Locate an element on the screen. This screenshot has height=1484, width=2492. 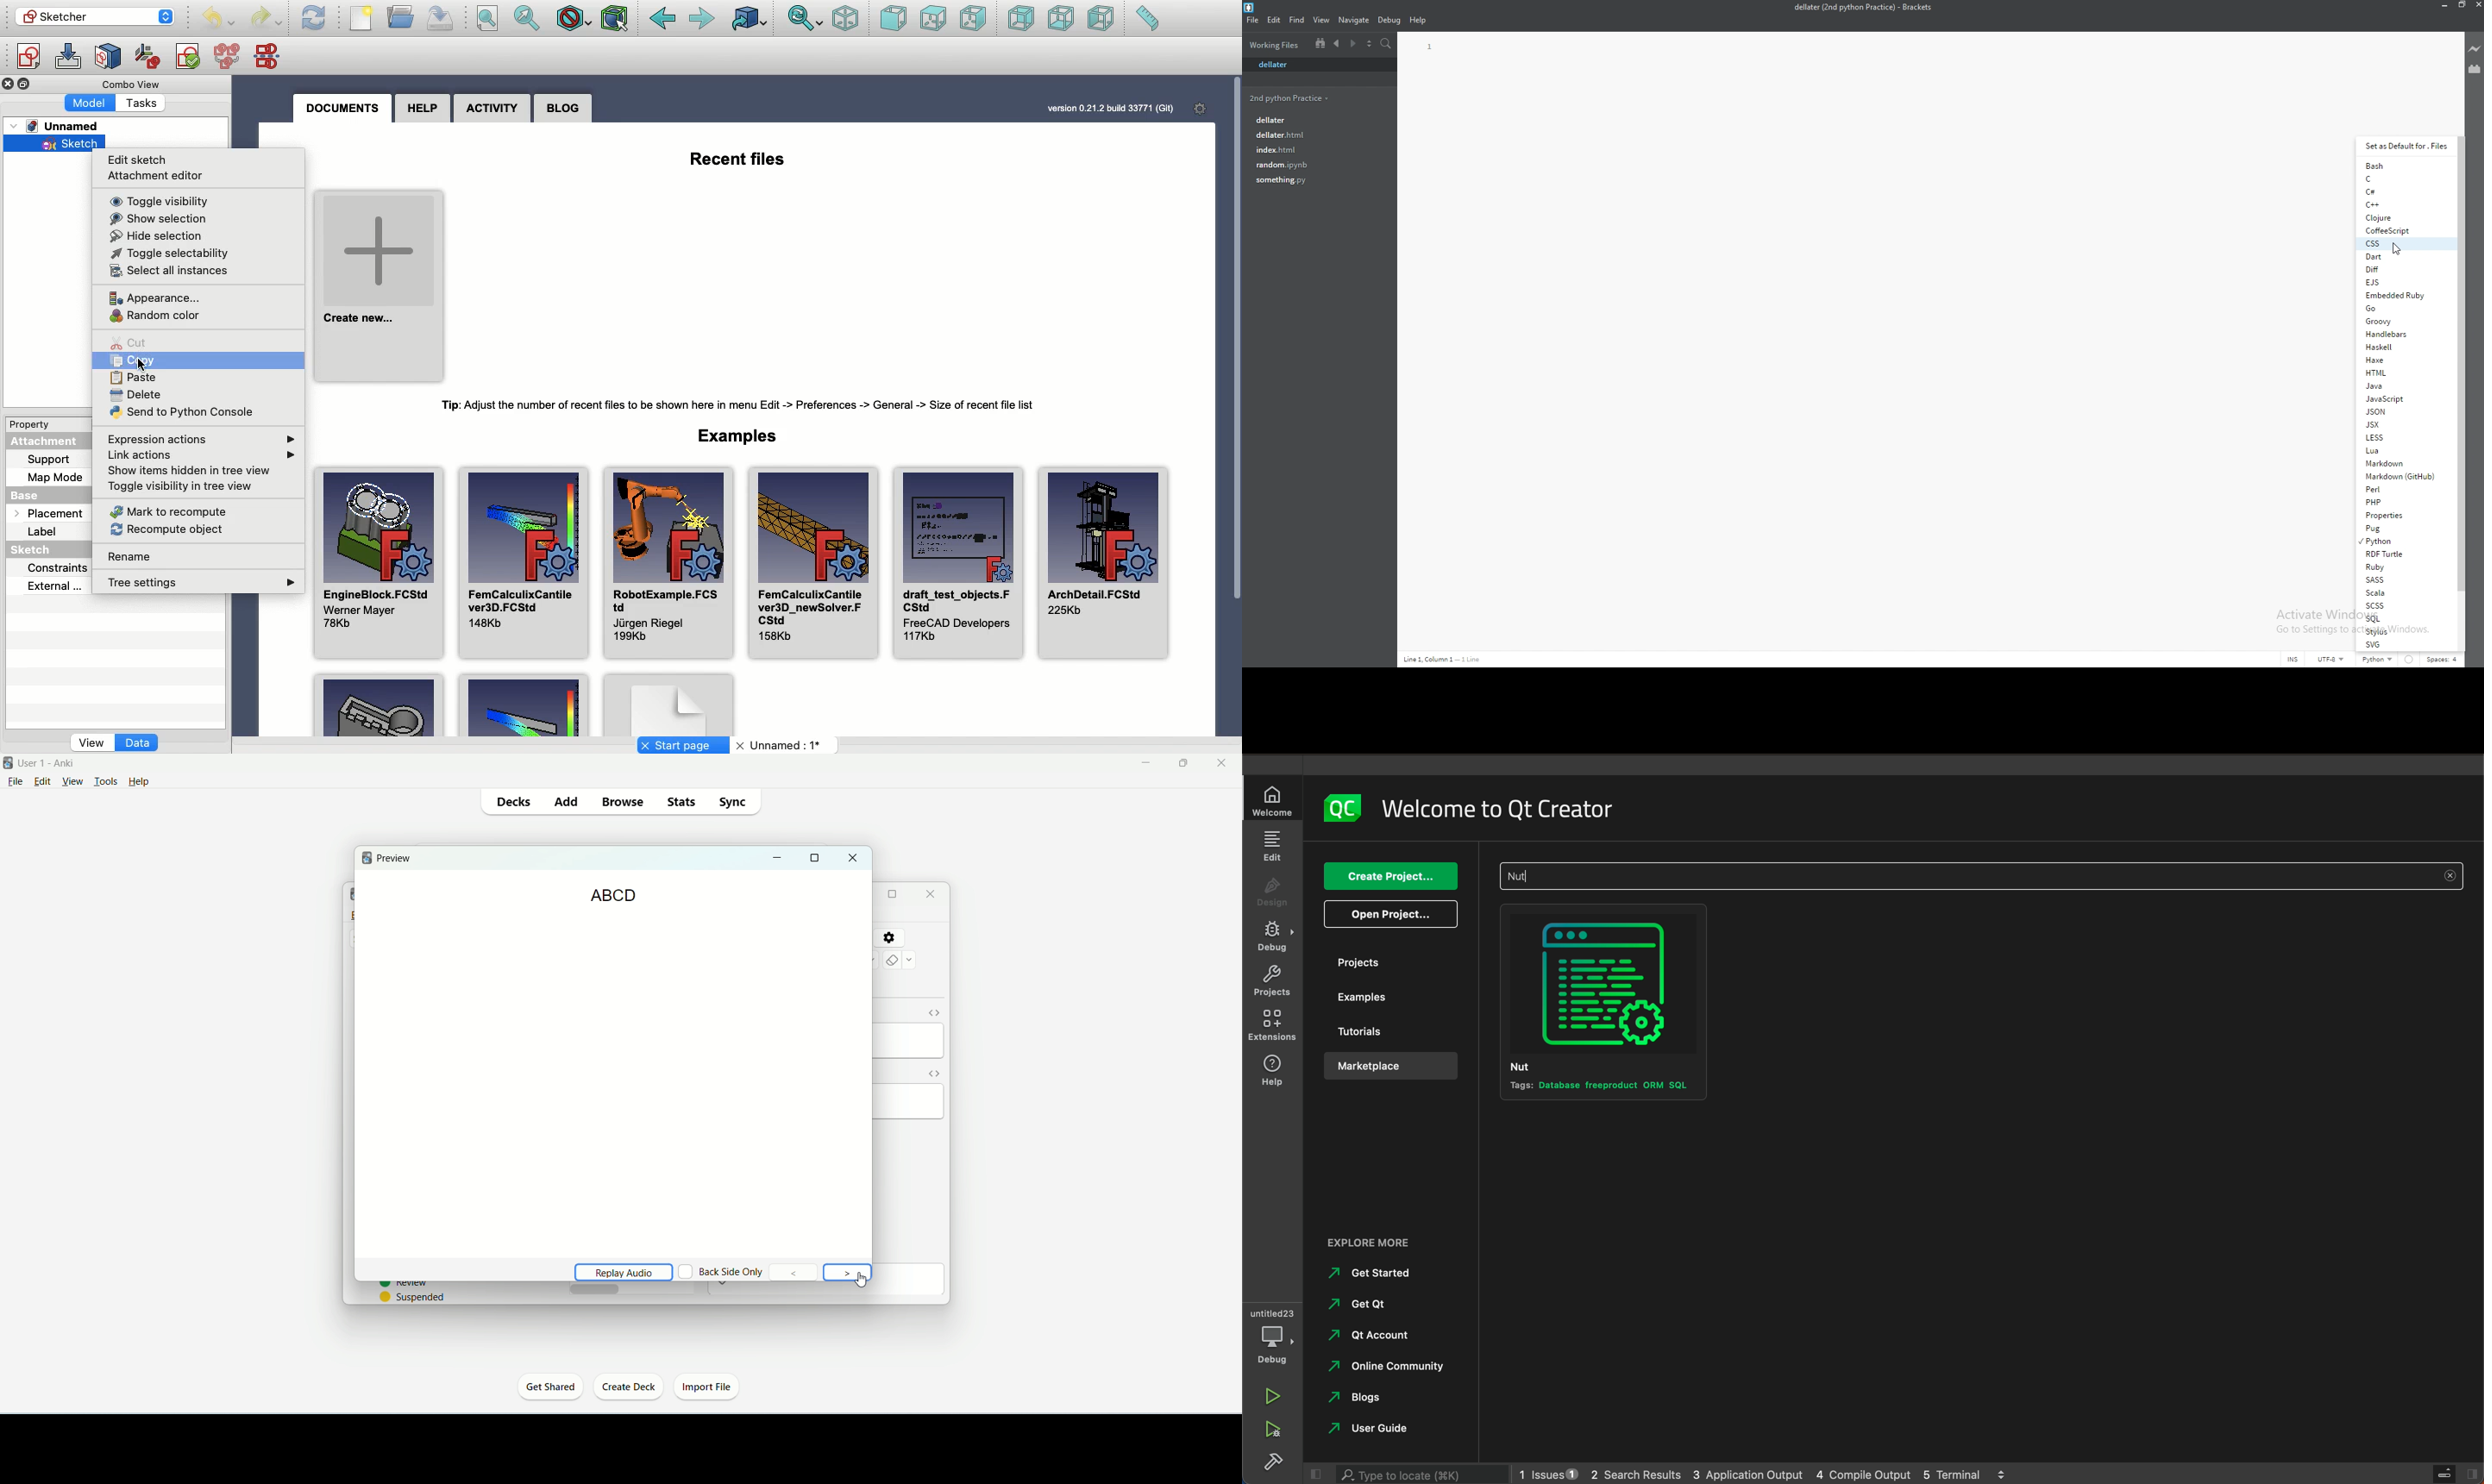
close slide bar is located at coordinates (2455, 1474).